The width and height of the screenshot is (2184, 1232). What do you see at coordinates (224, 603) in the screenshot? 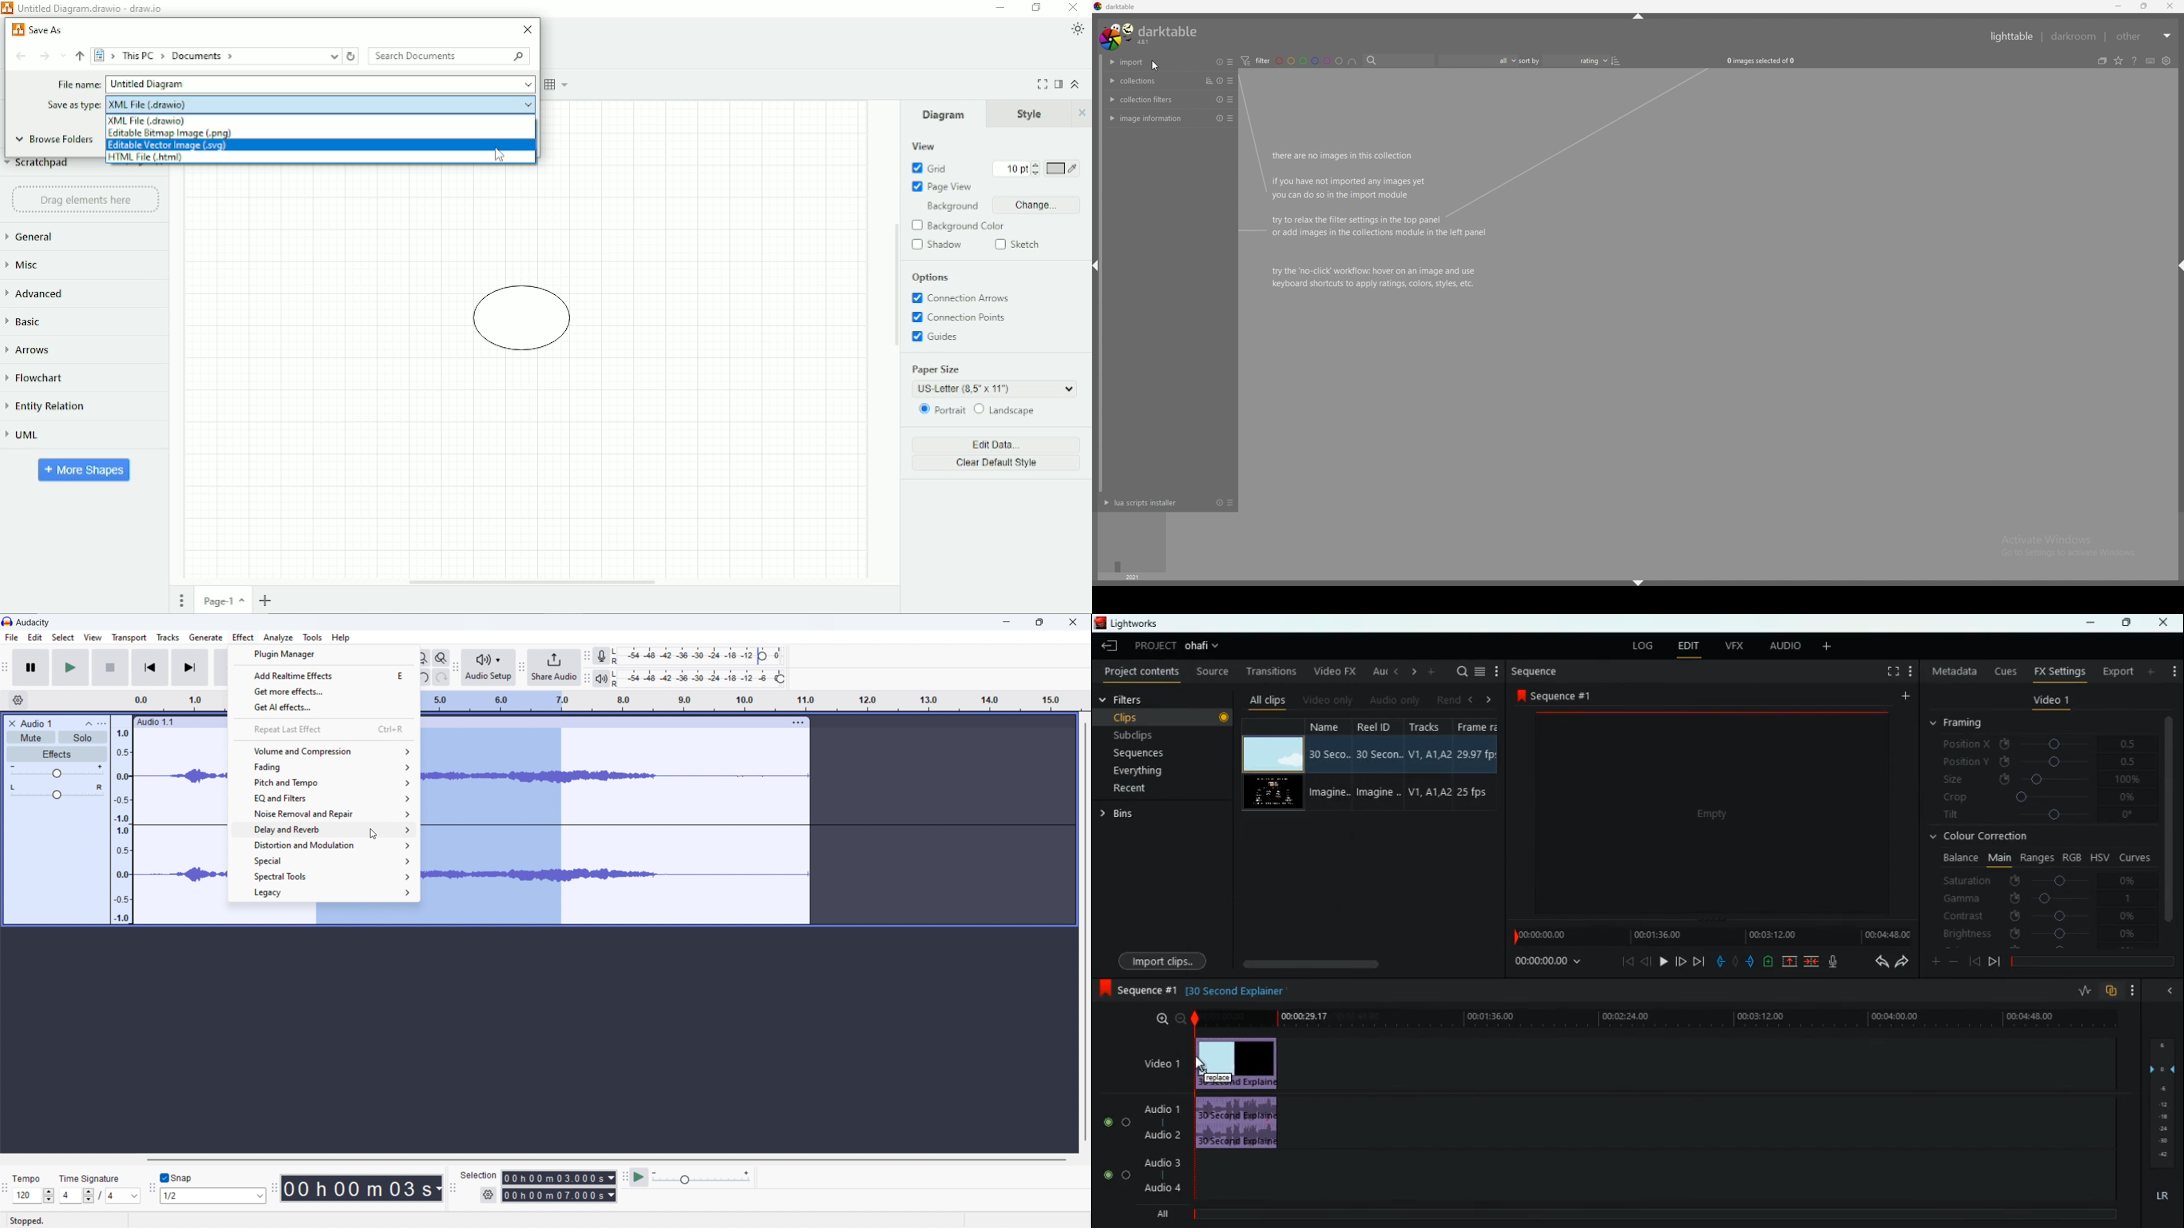
I see `Page number` at bounding box center [224, 603].